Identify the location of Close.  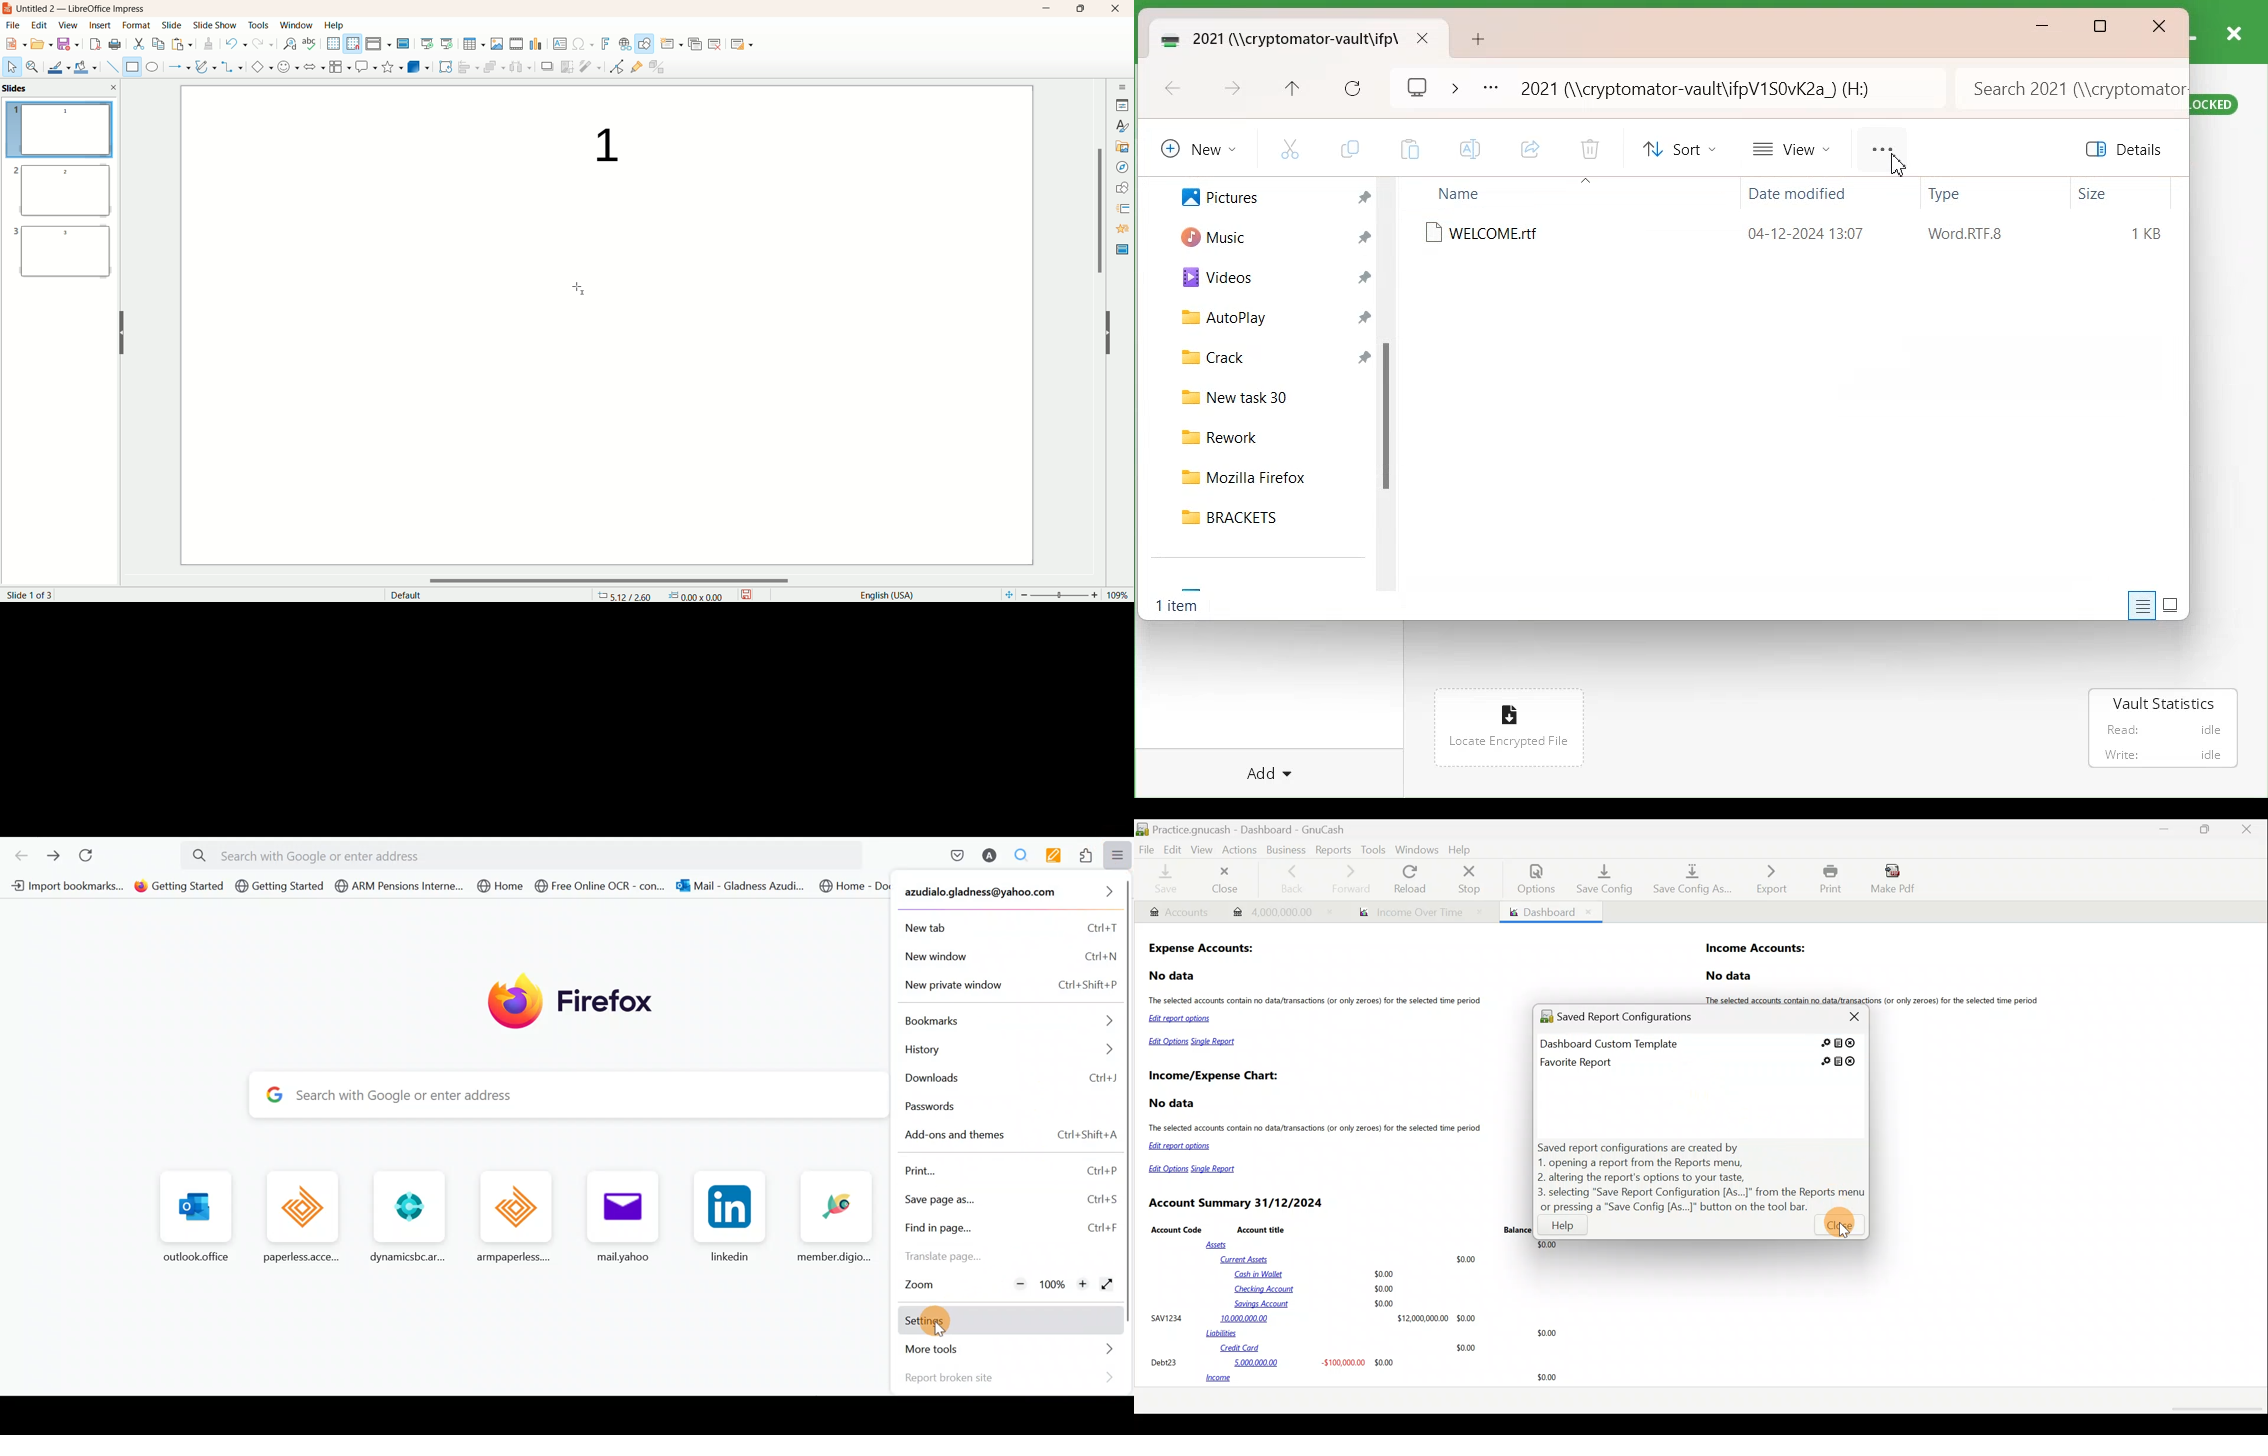
(2235, 38).